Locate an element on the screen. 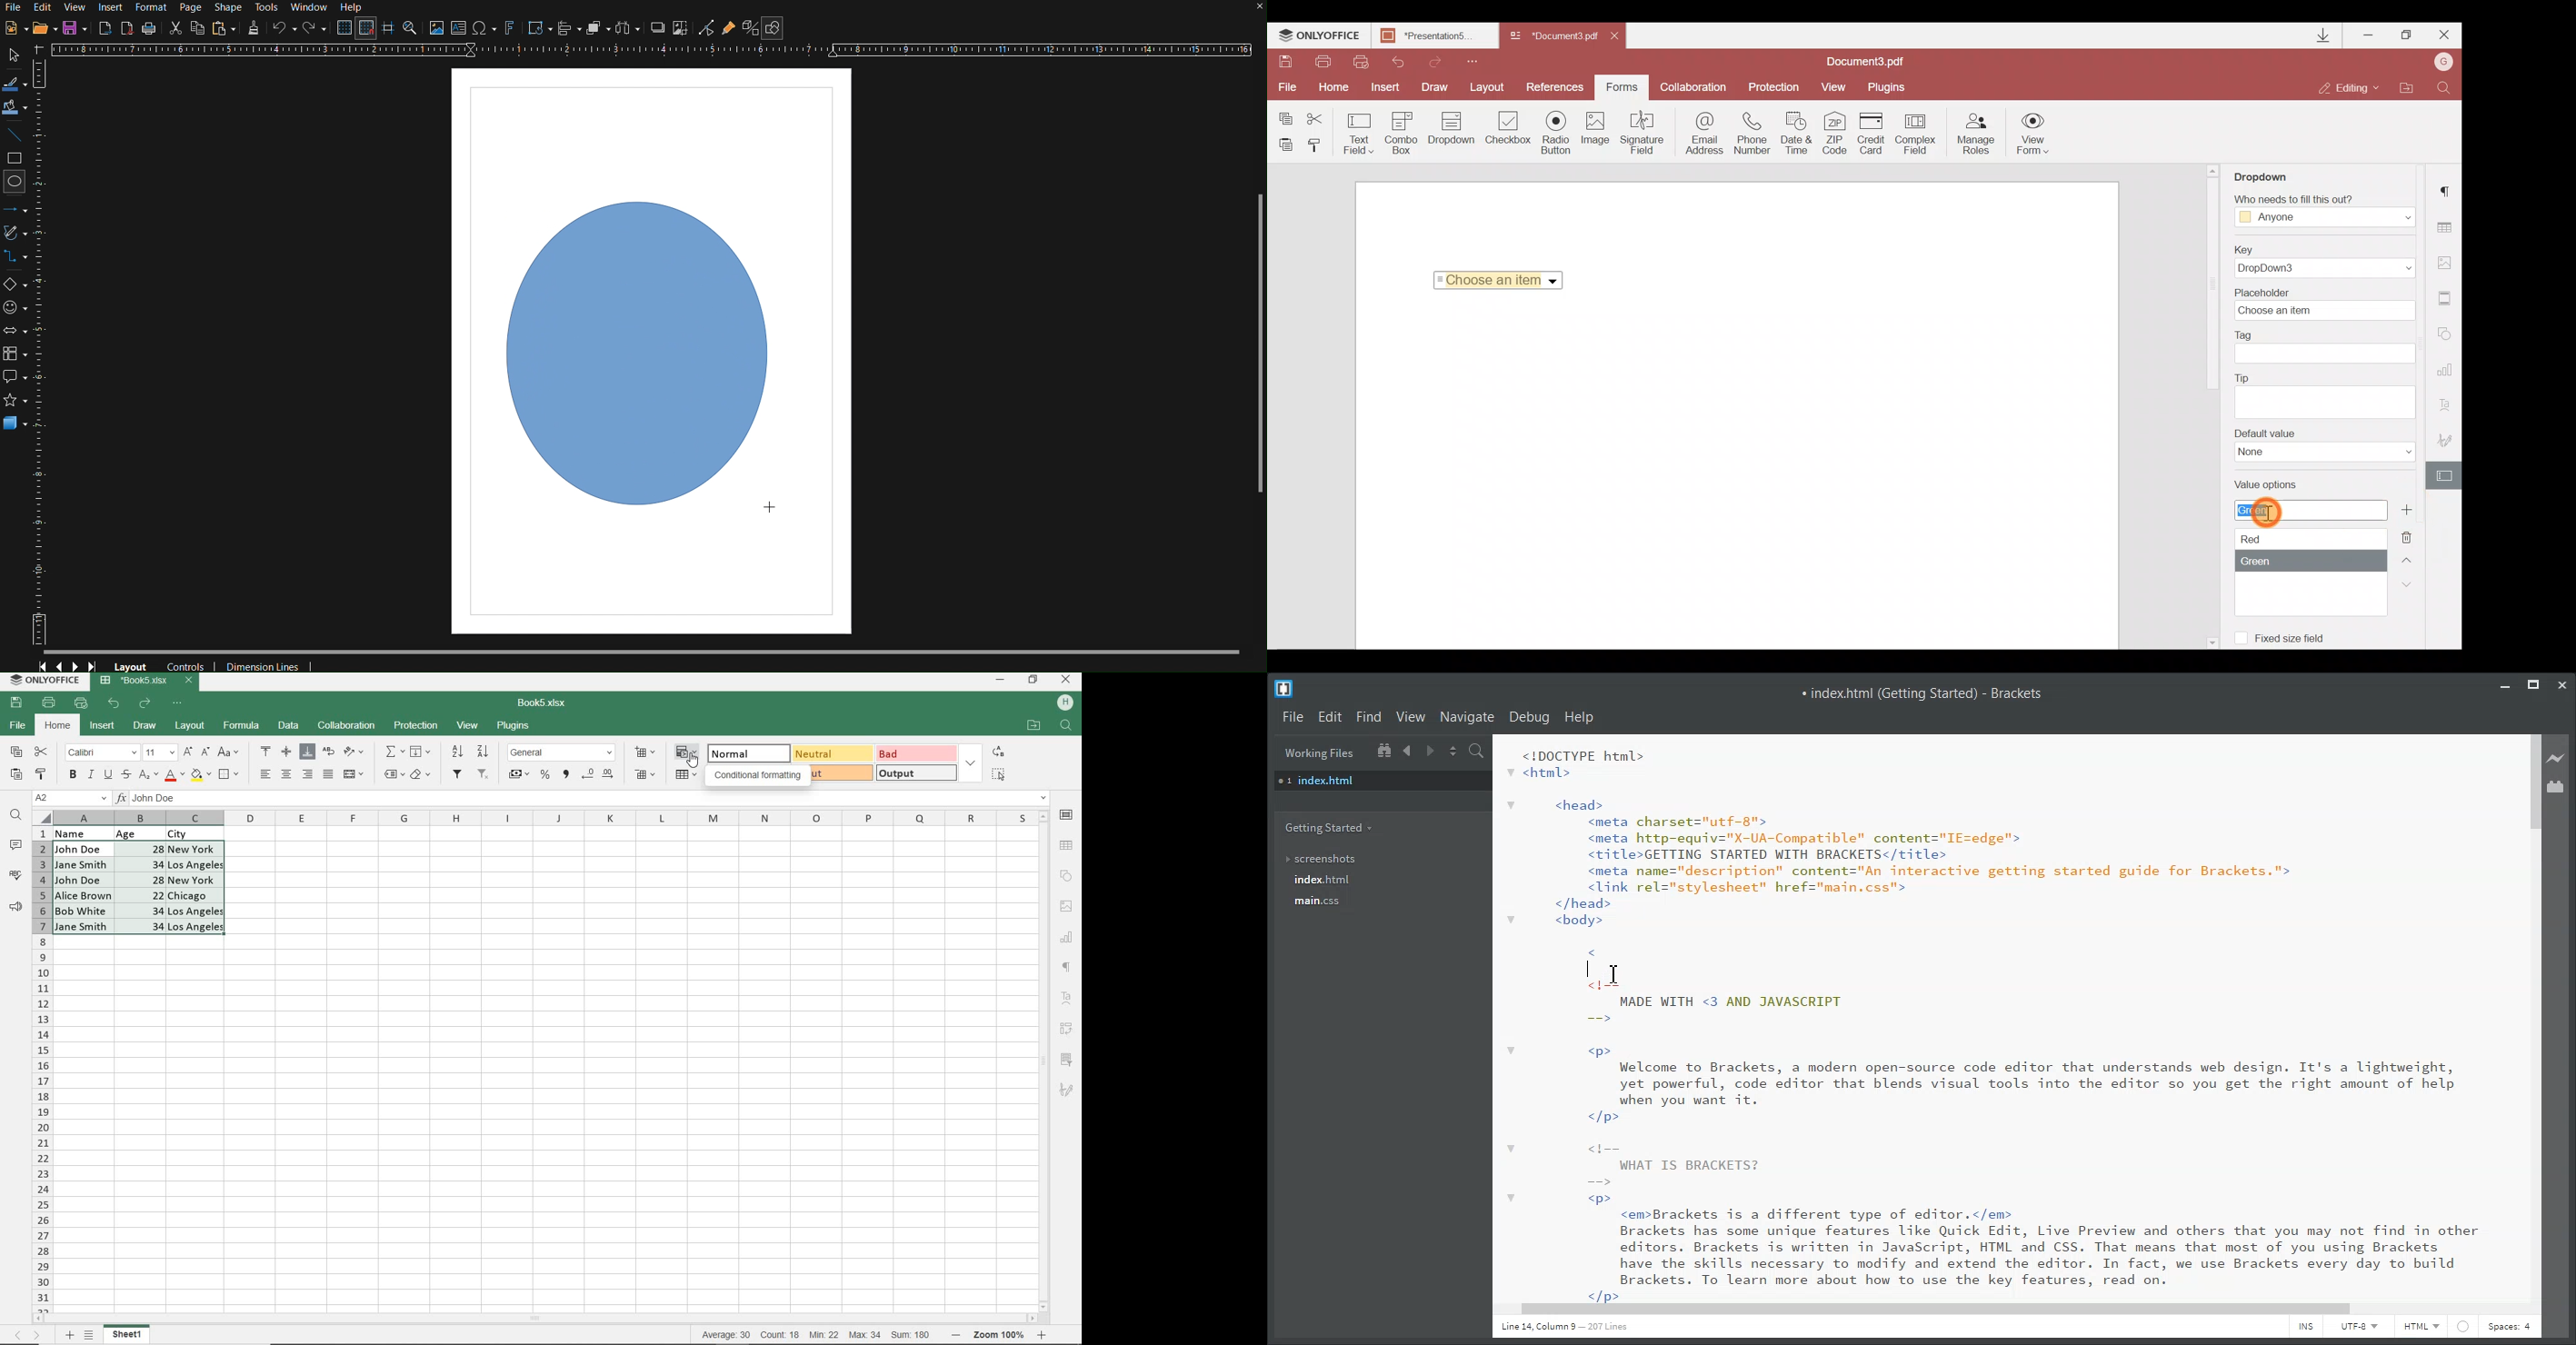 The width and height of the screenshot is (2576, 1372). Find In files is located at coordinates (1477, 752).